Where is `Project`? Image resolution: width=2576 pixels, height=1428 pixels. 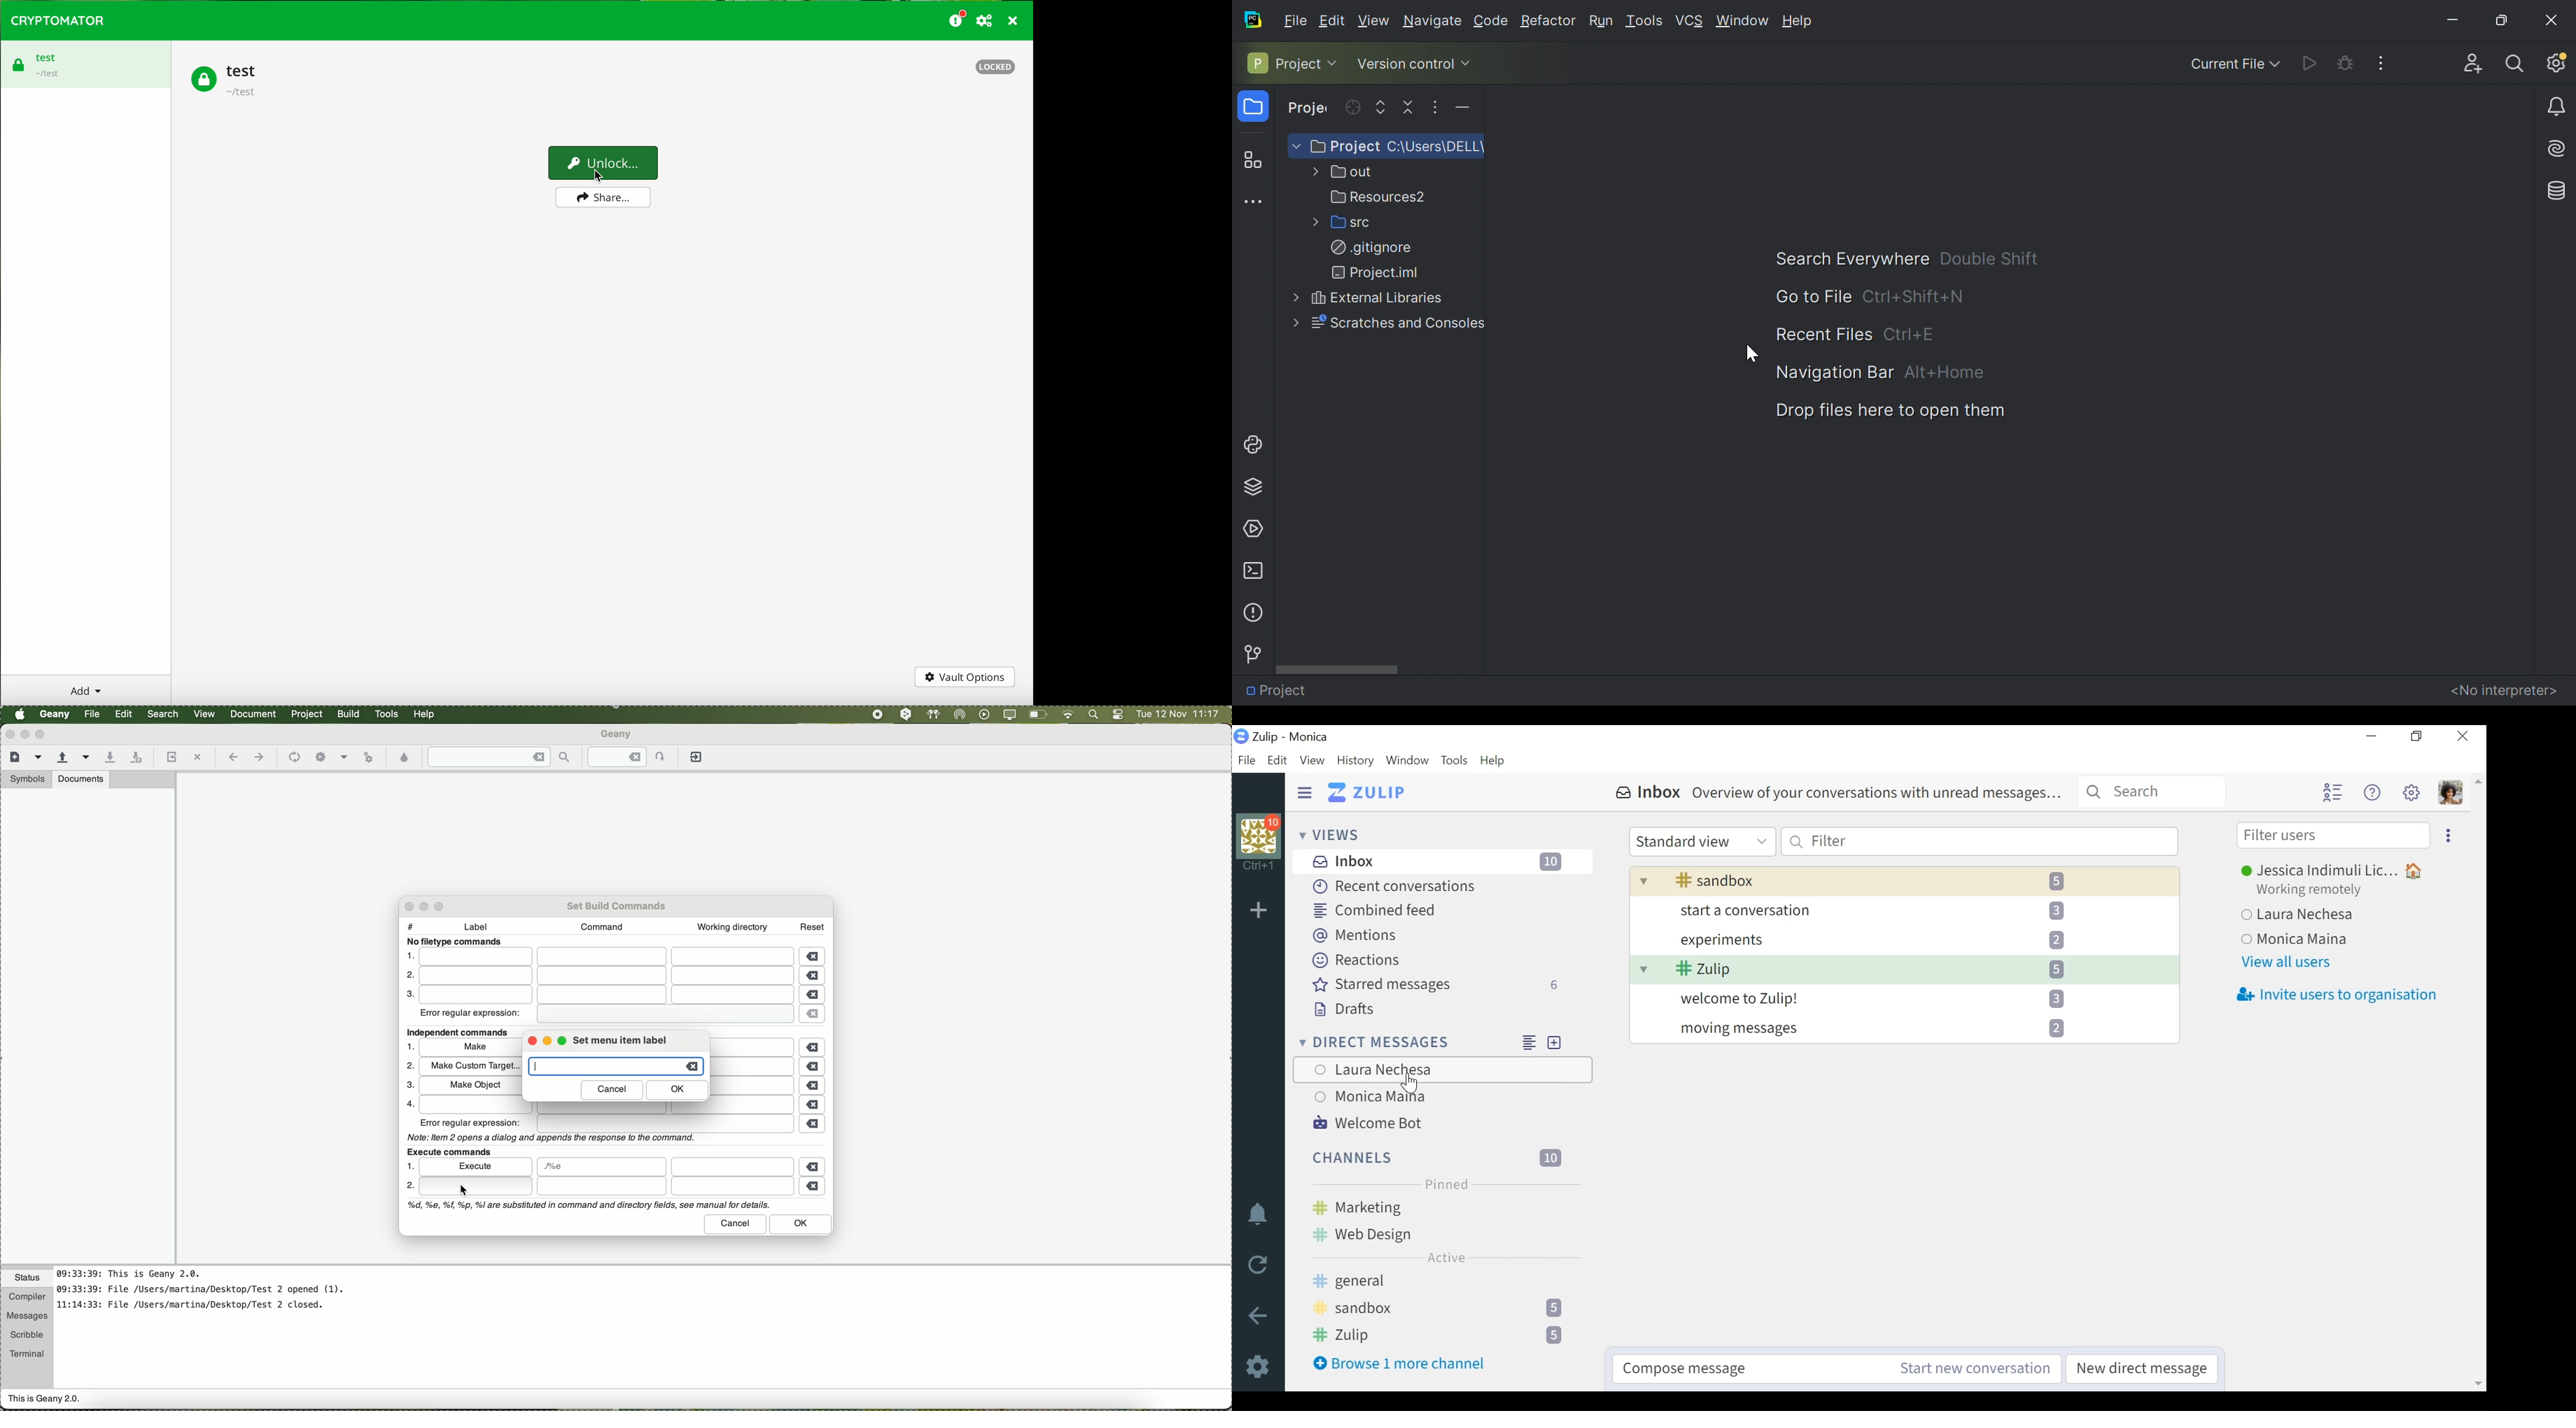 Project is located at coordinates (1344, 146).